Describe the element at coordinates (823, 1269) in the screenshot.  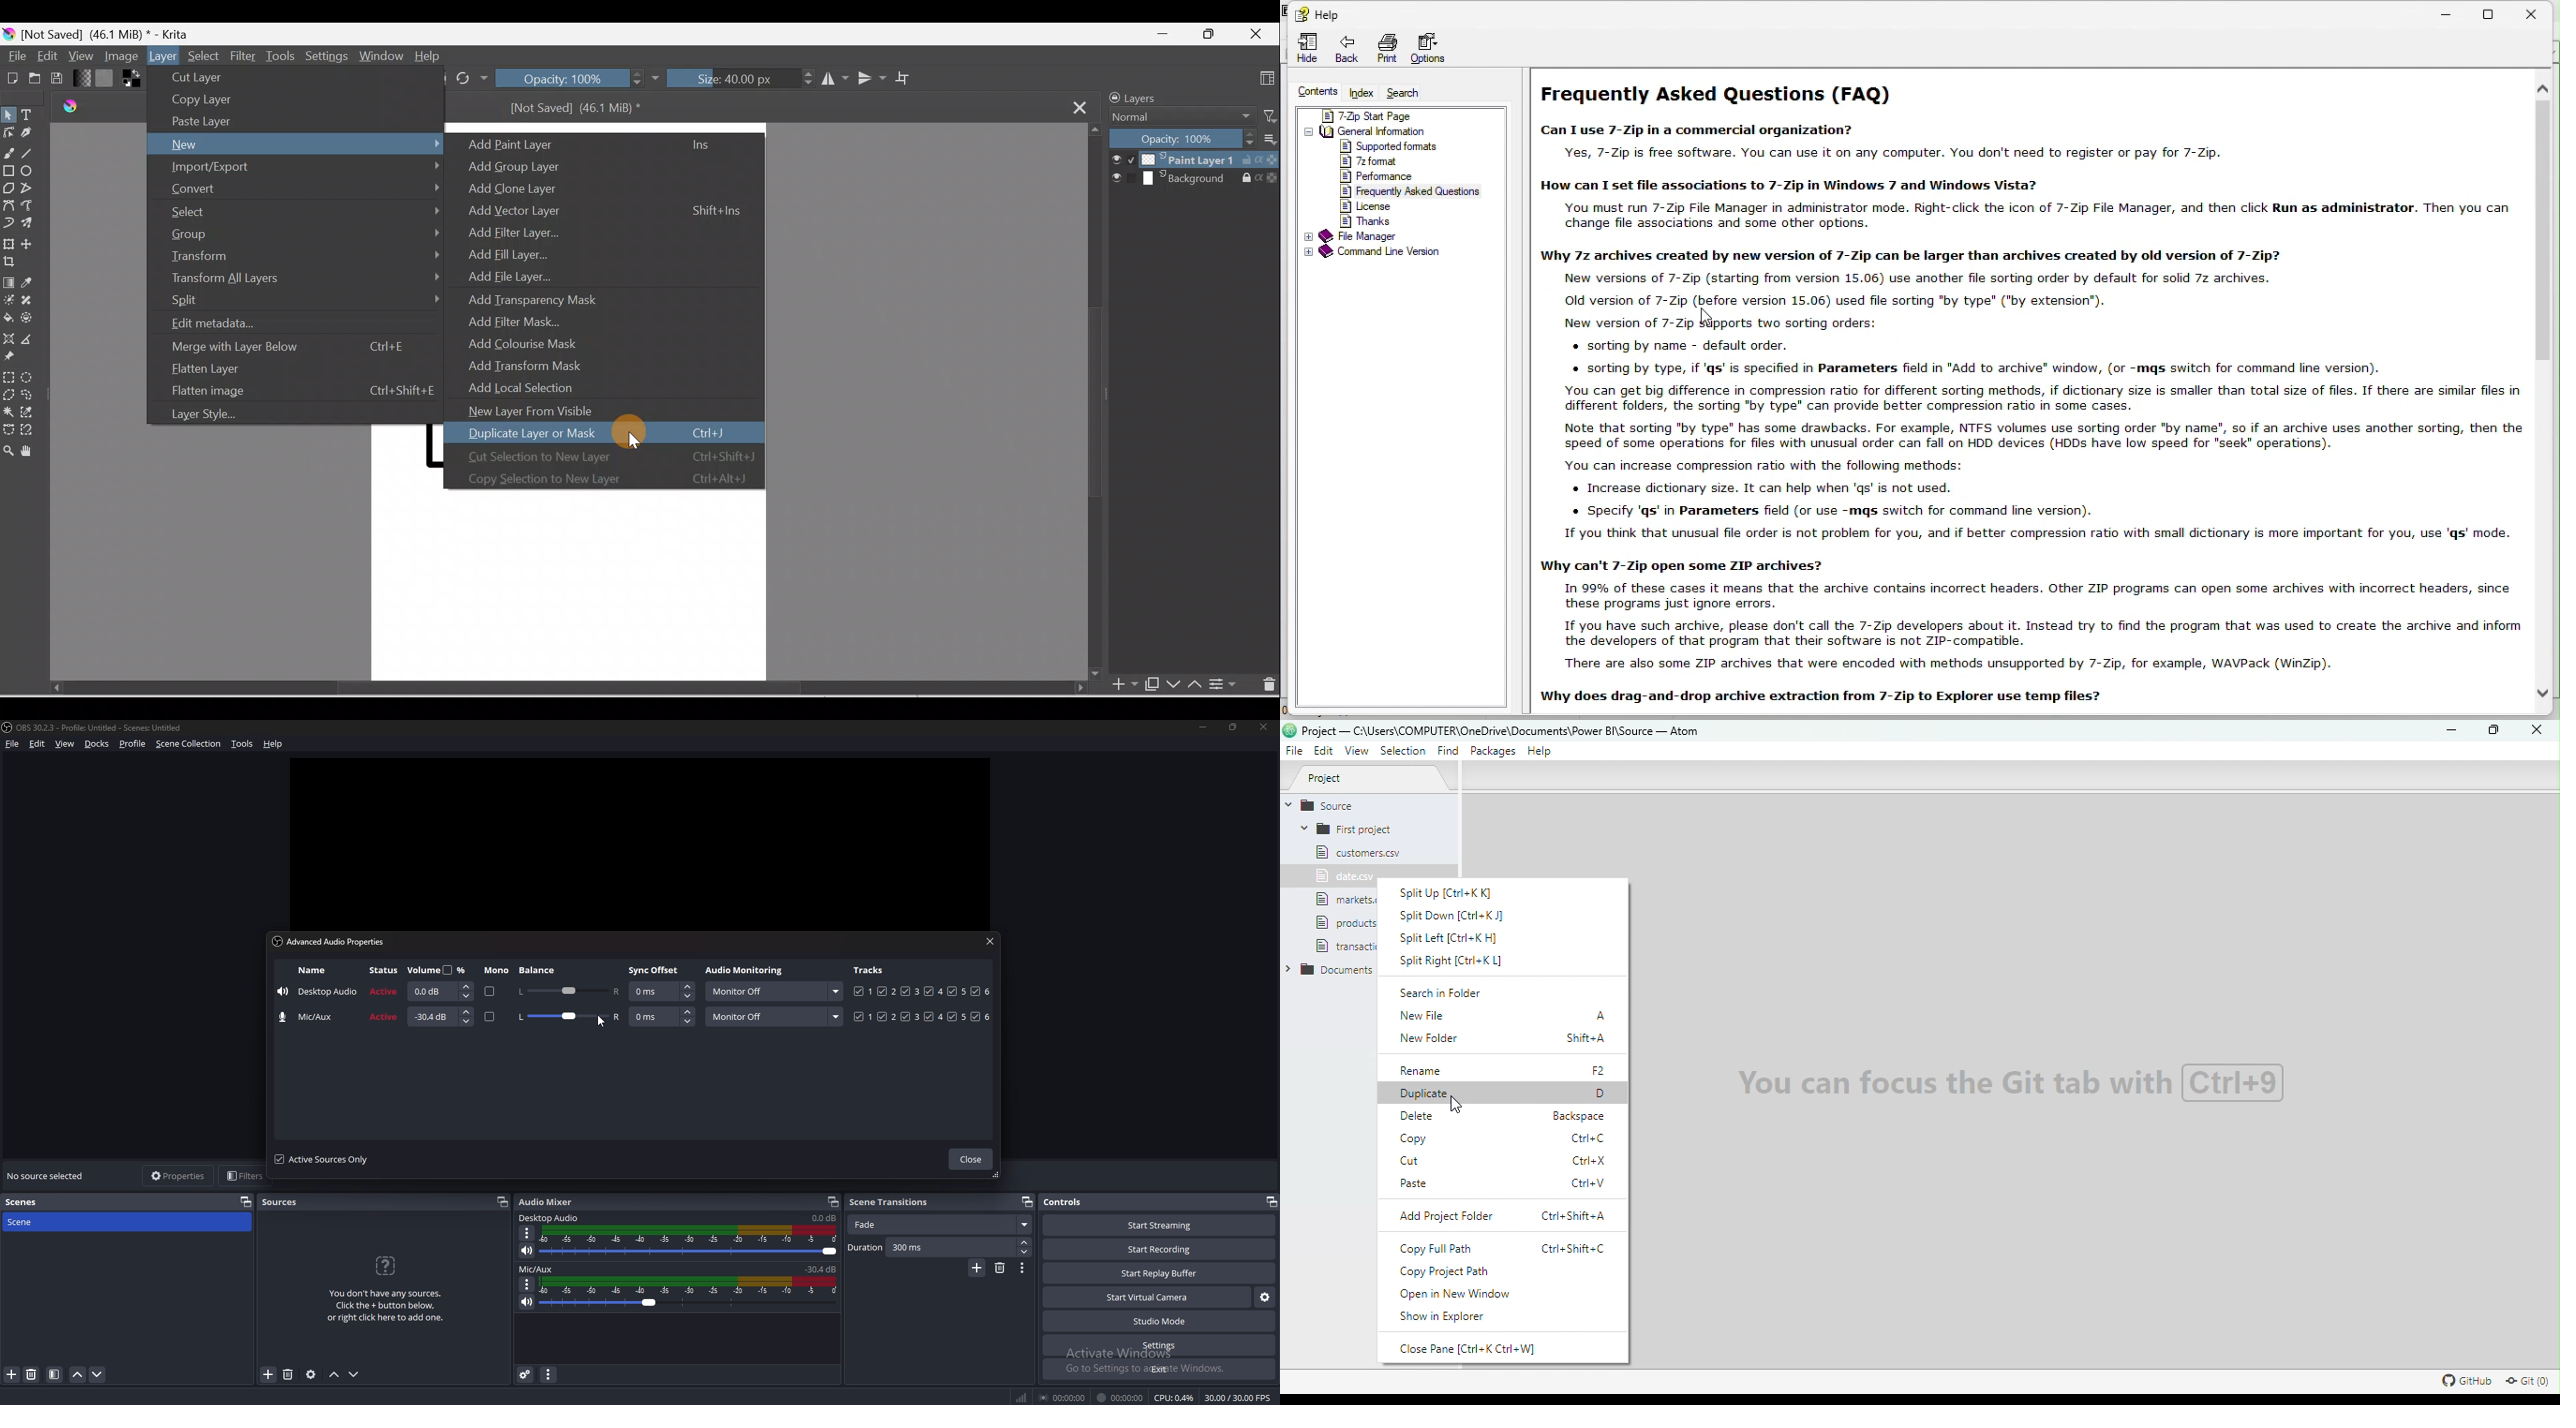
I see `mic/aux volume` at that location.